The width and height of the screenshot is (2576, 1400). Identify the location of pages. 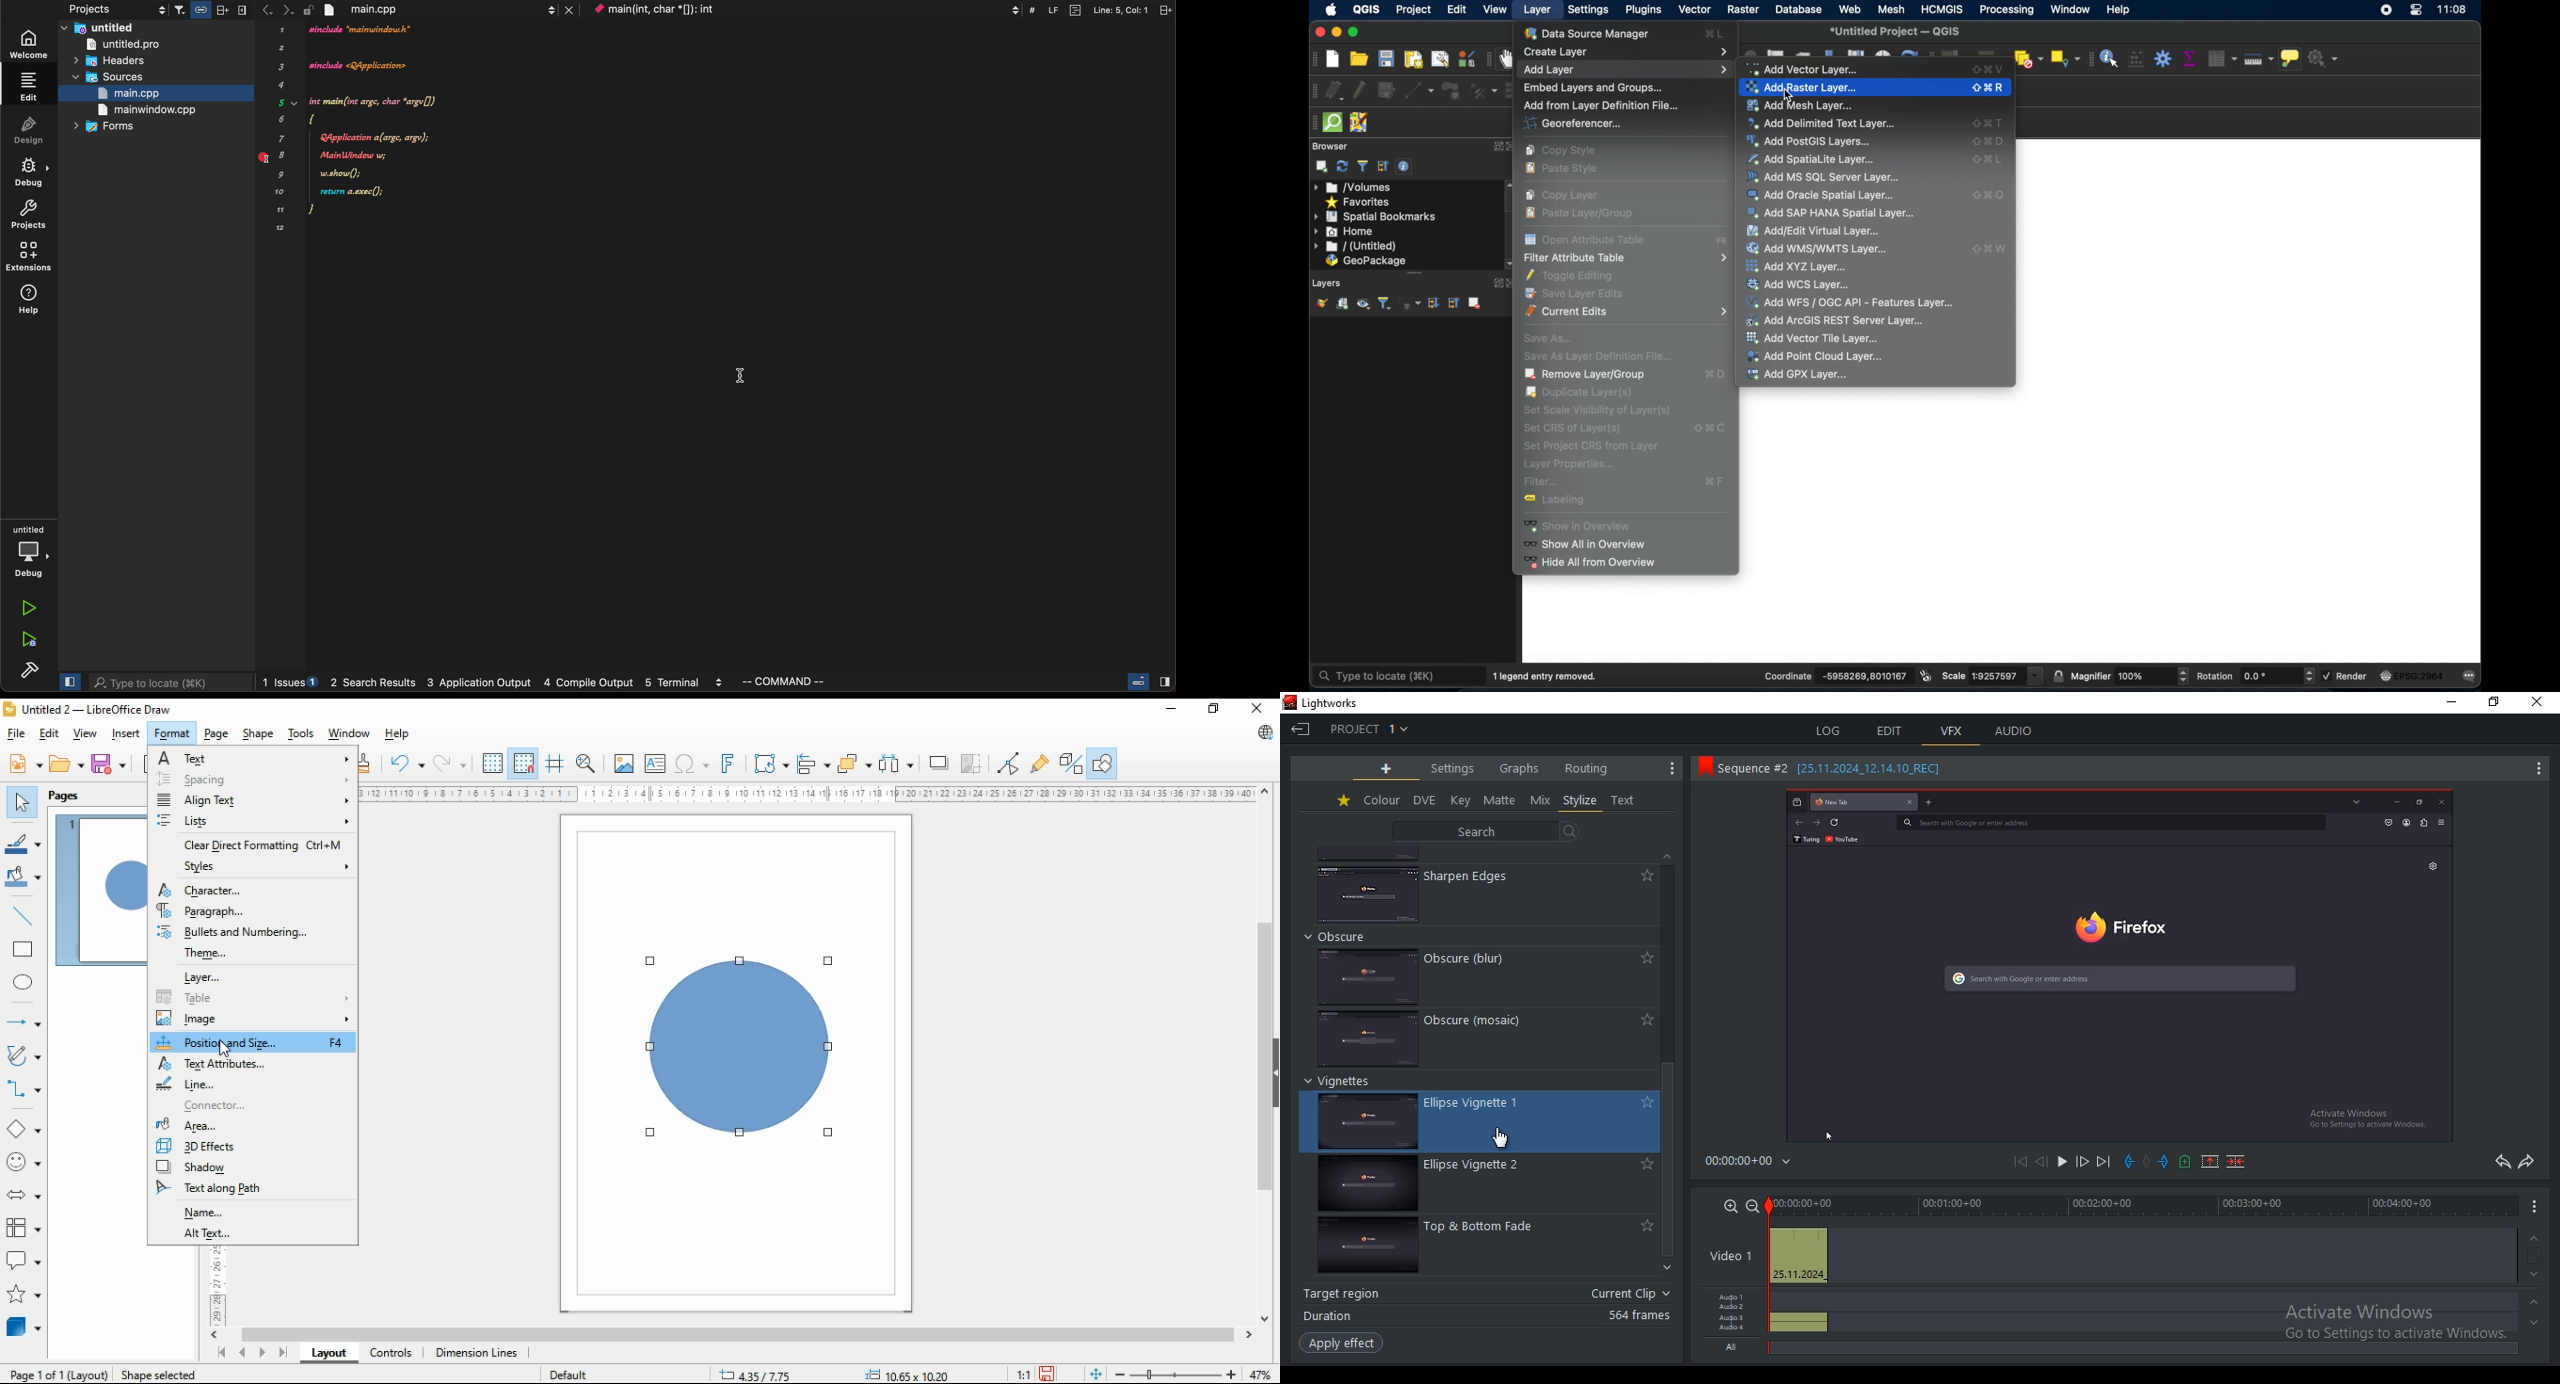
(64, 797).